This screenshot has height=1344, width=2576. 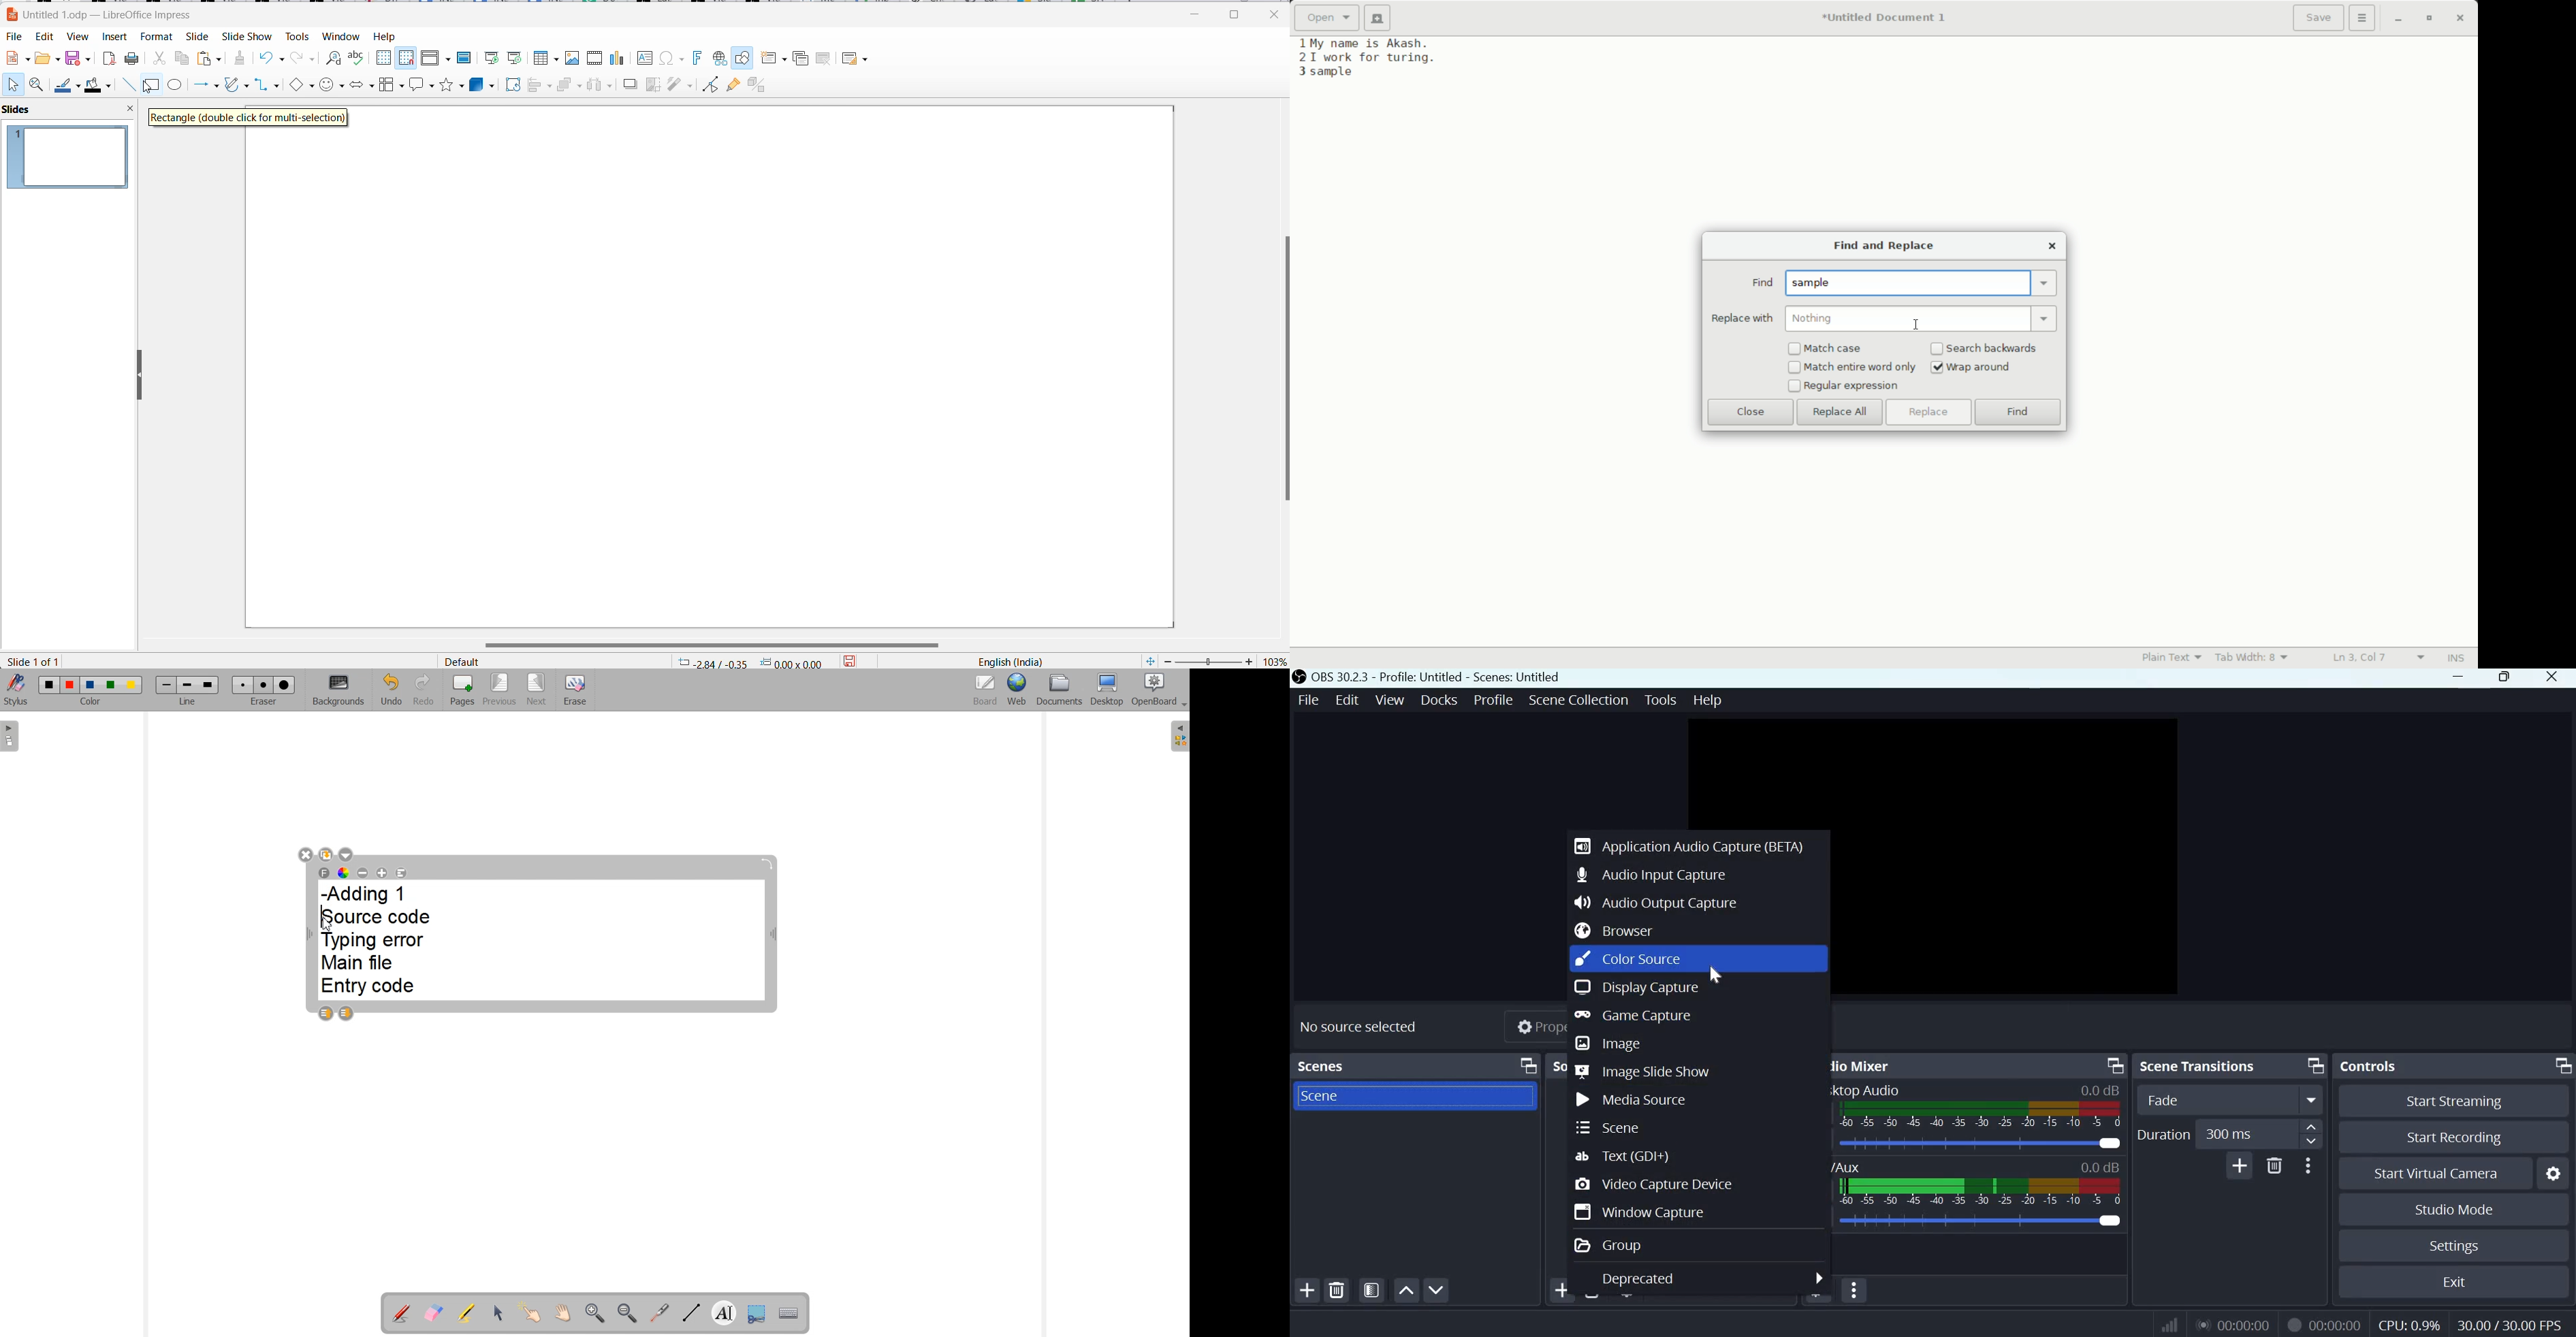 What do you see at coordinates (383, 57) in the screenshot?
I see `Display grid` at bounding box center [383, 57].